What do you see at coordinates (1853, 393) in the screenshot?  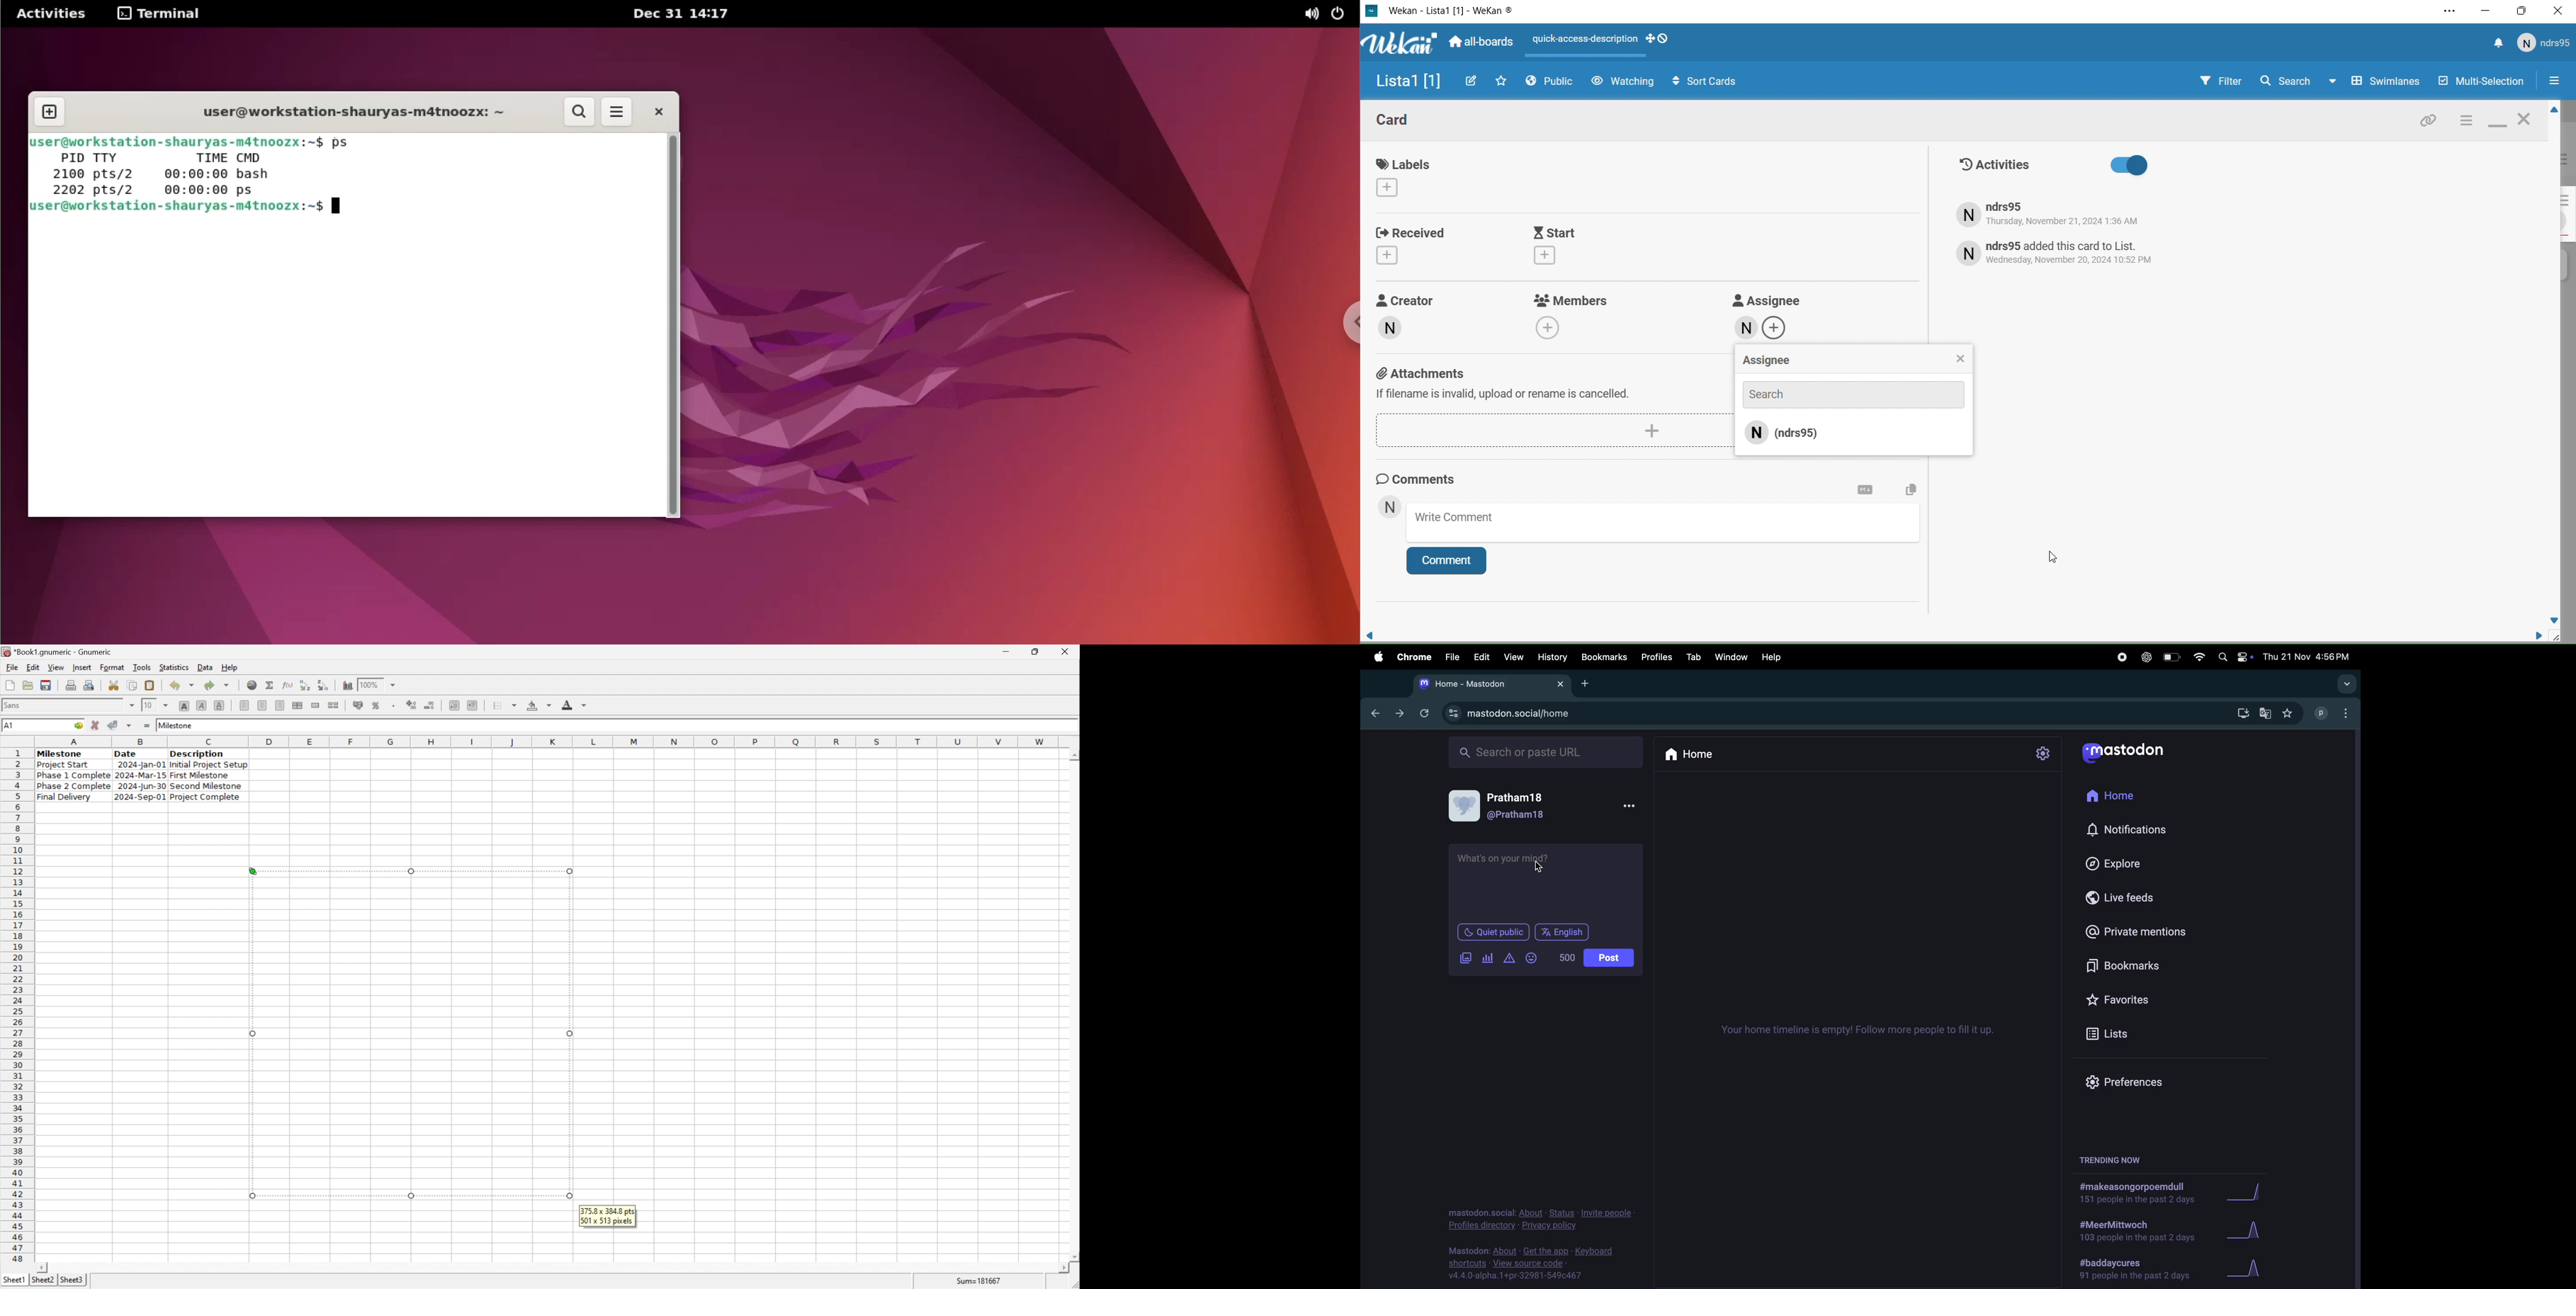 I see `Search` at bounding box center [1853, 393].